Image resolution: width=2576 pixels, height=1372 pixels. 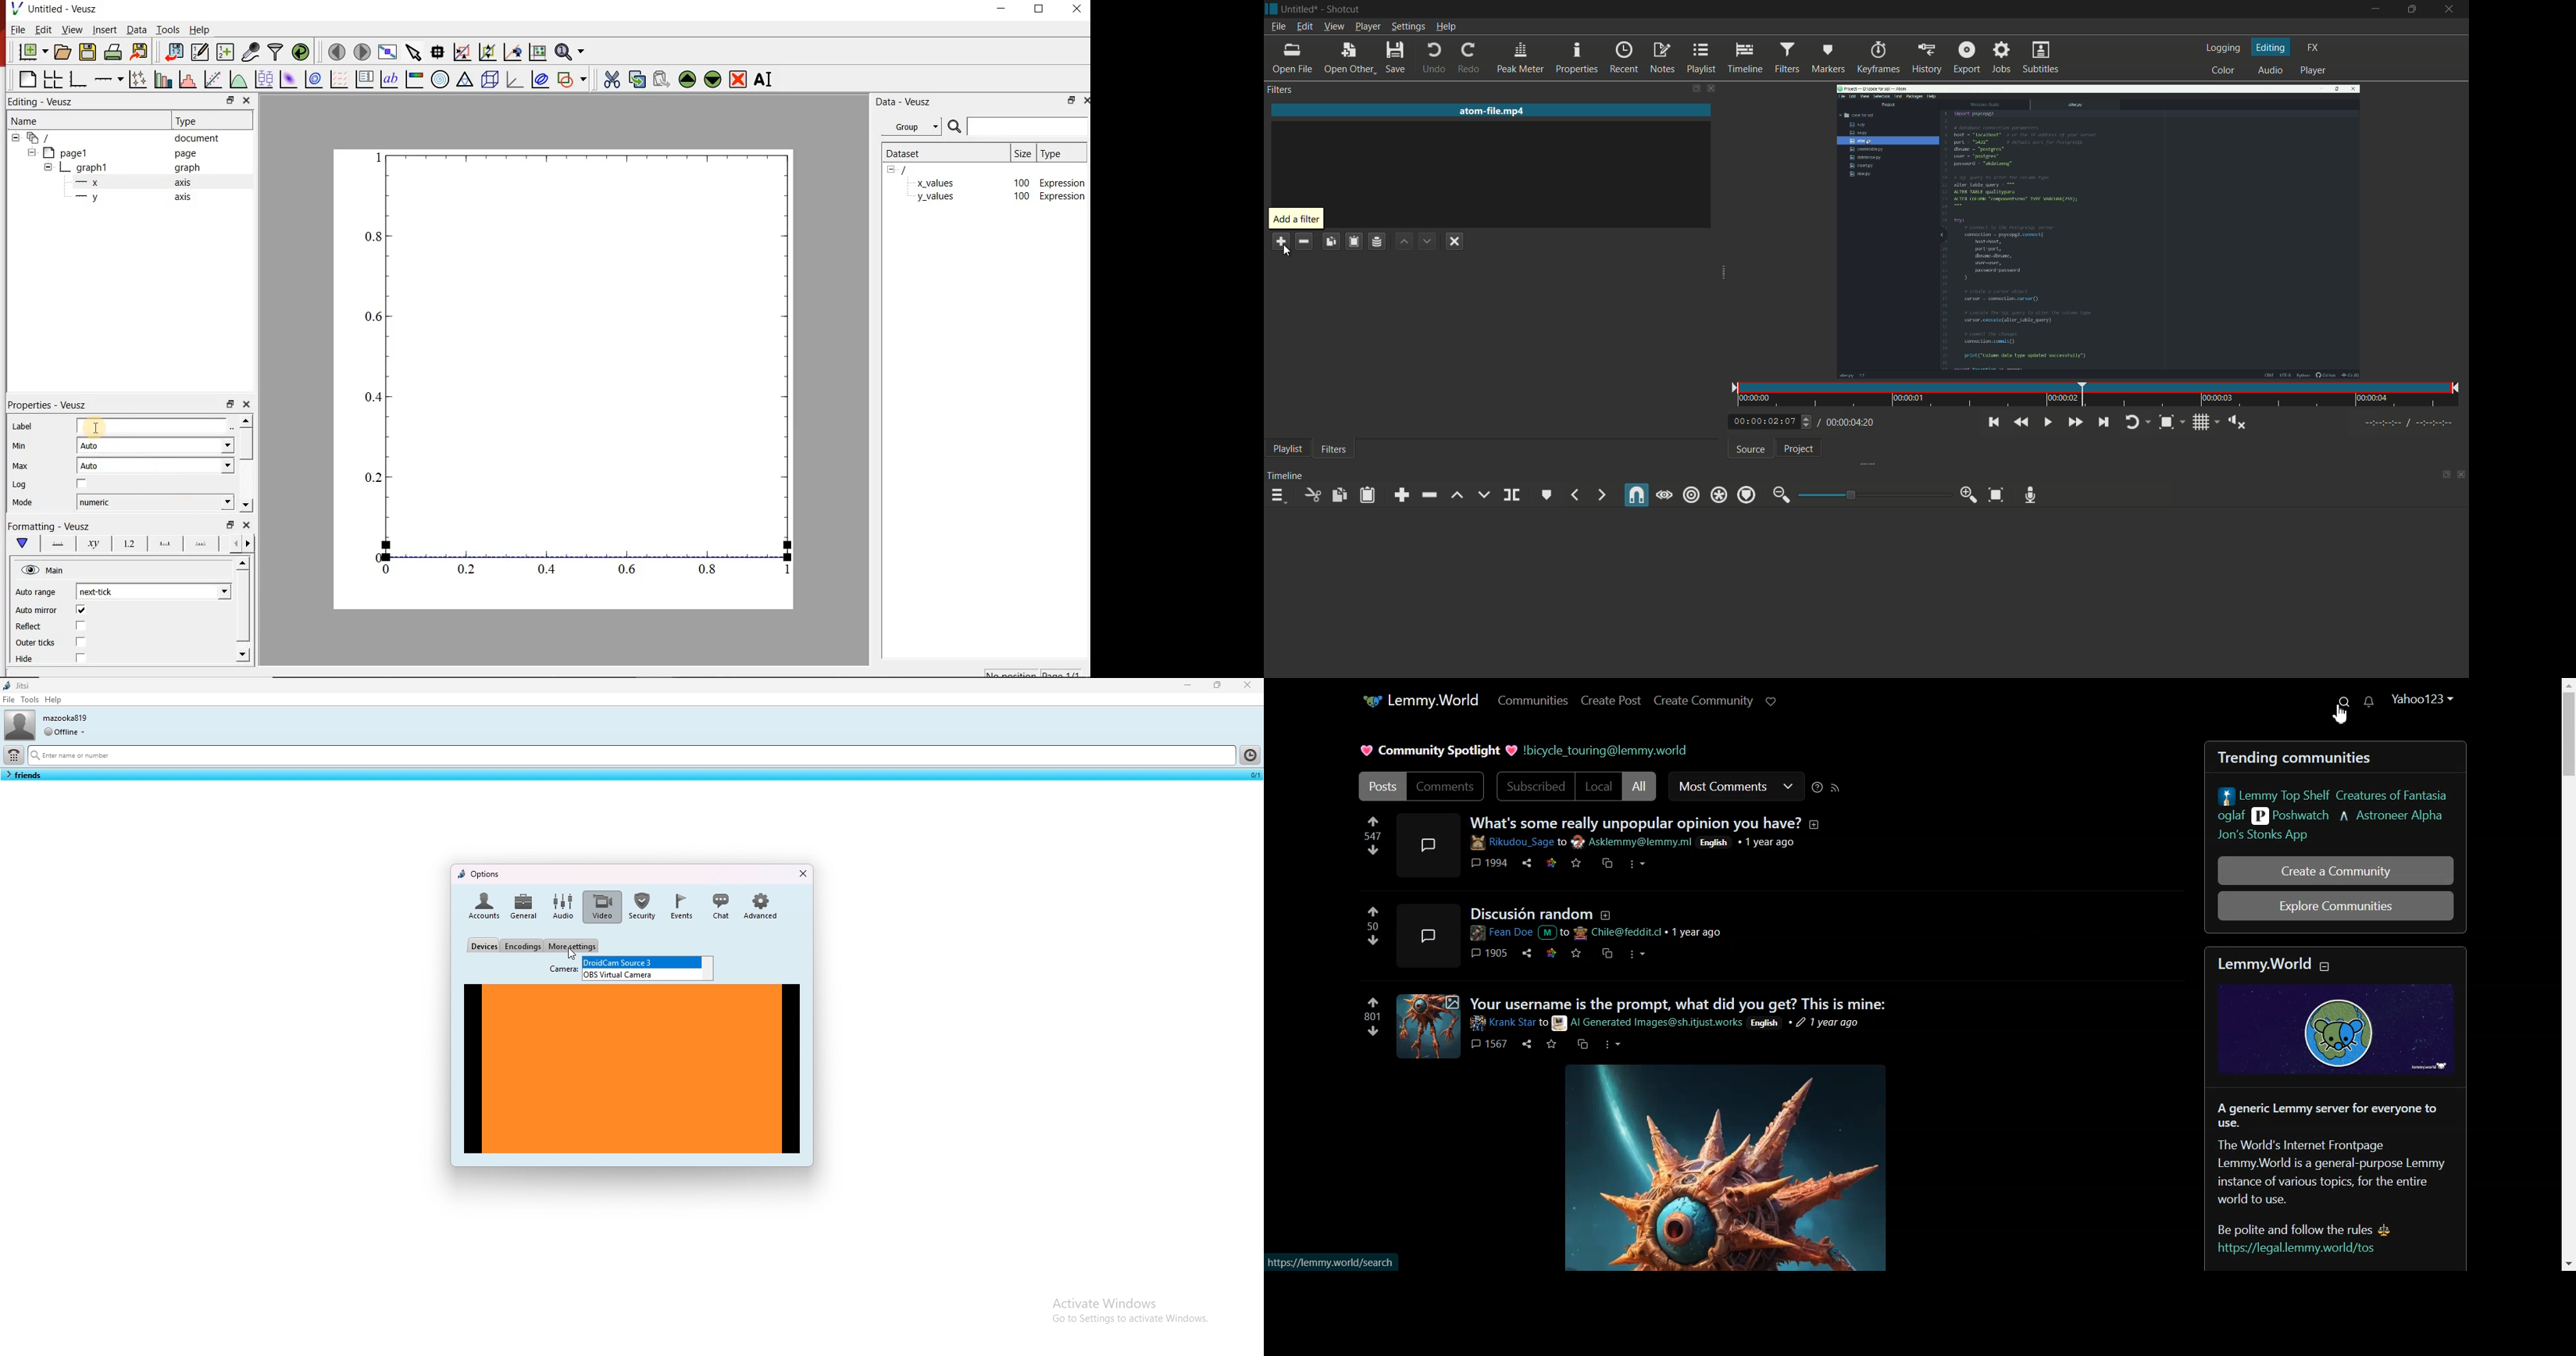 I want to click on upvotes and downvotes, so click(x=1372, y=837).